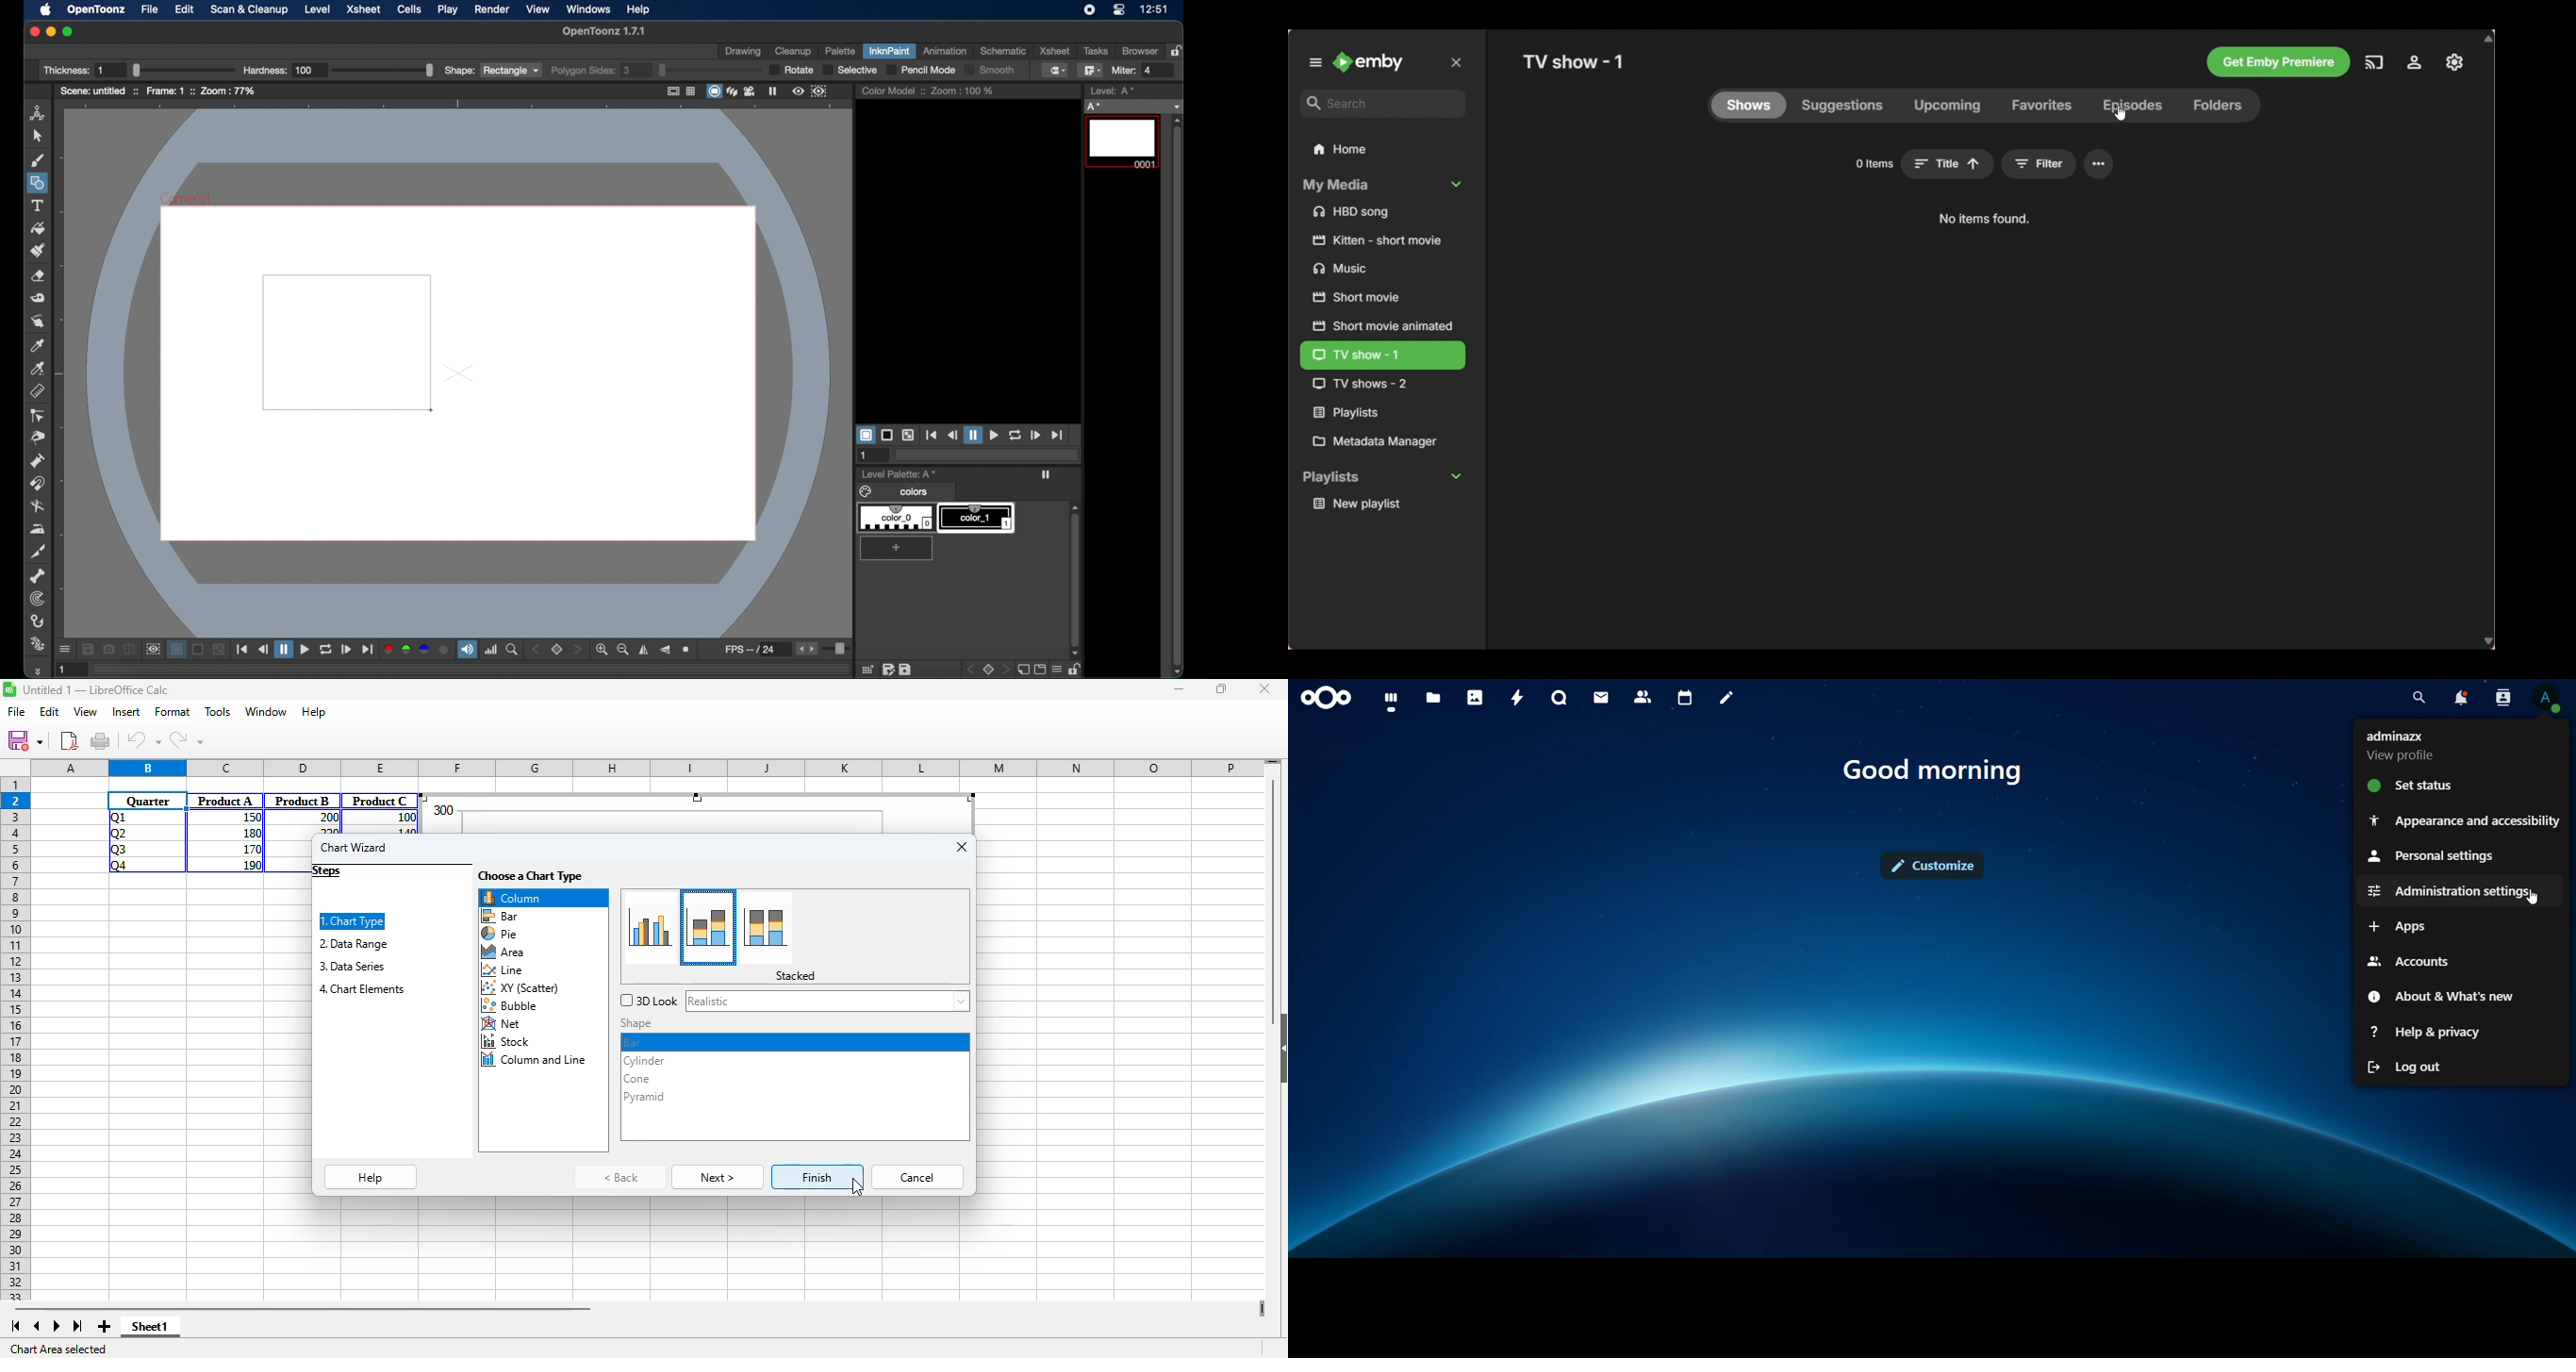  I want to click on Q1, so click(116, 817).